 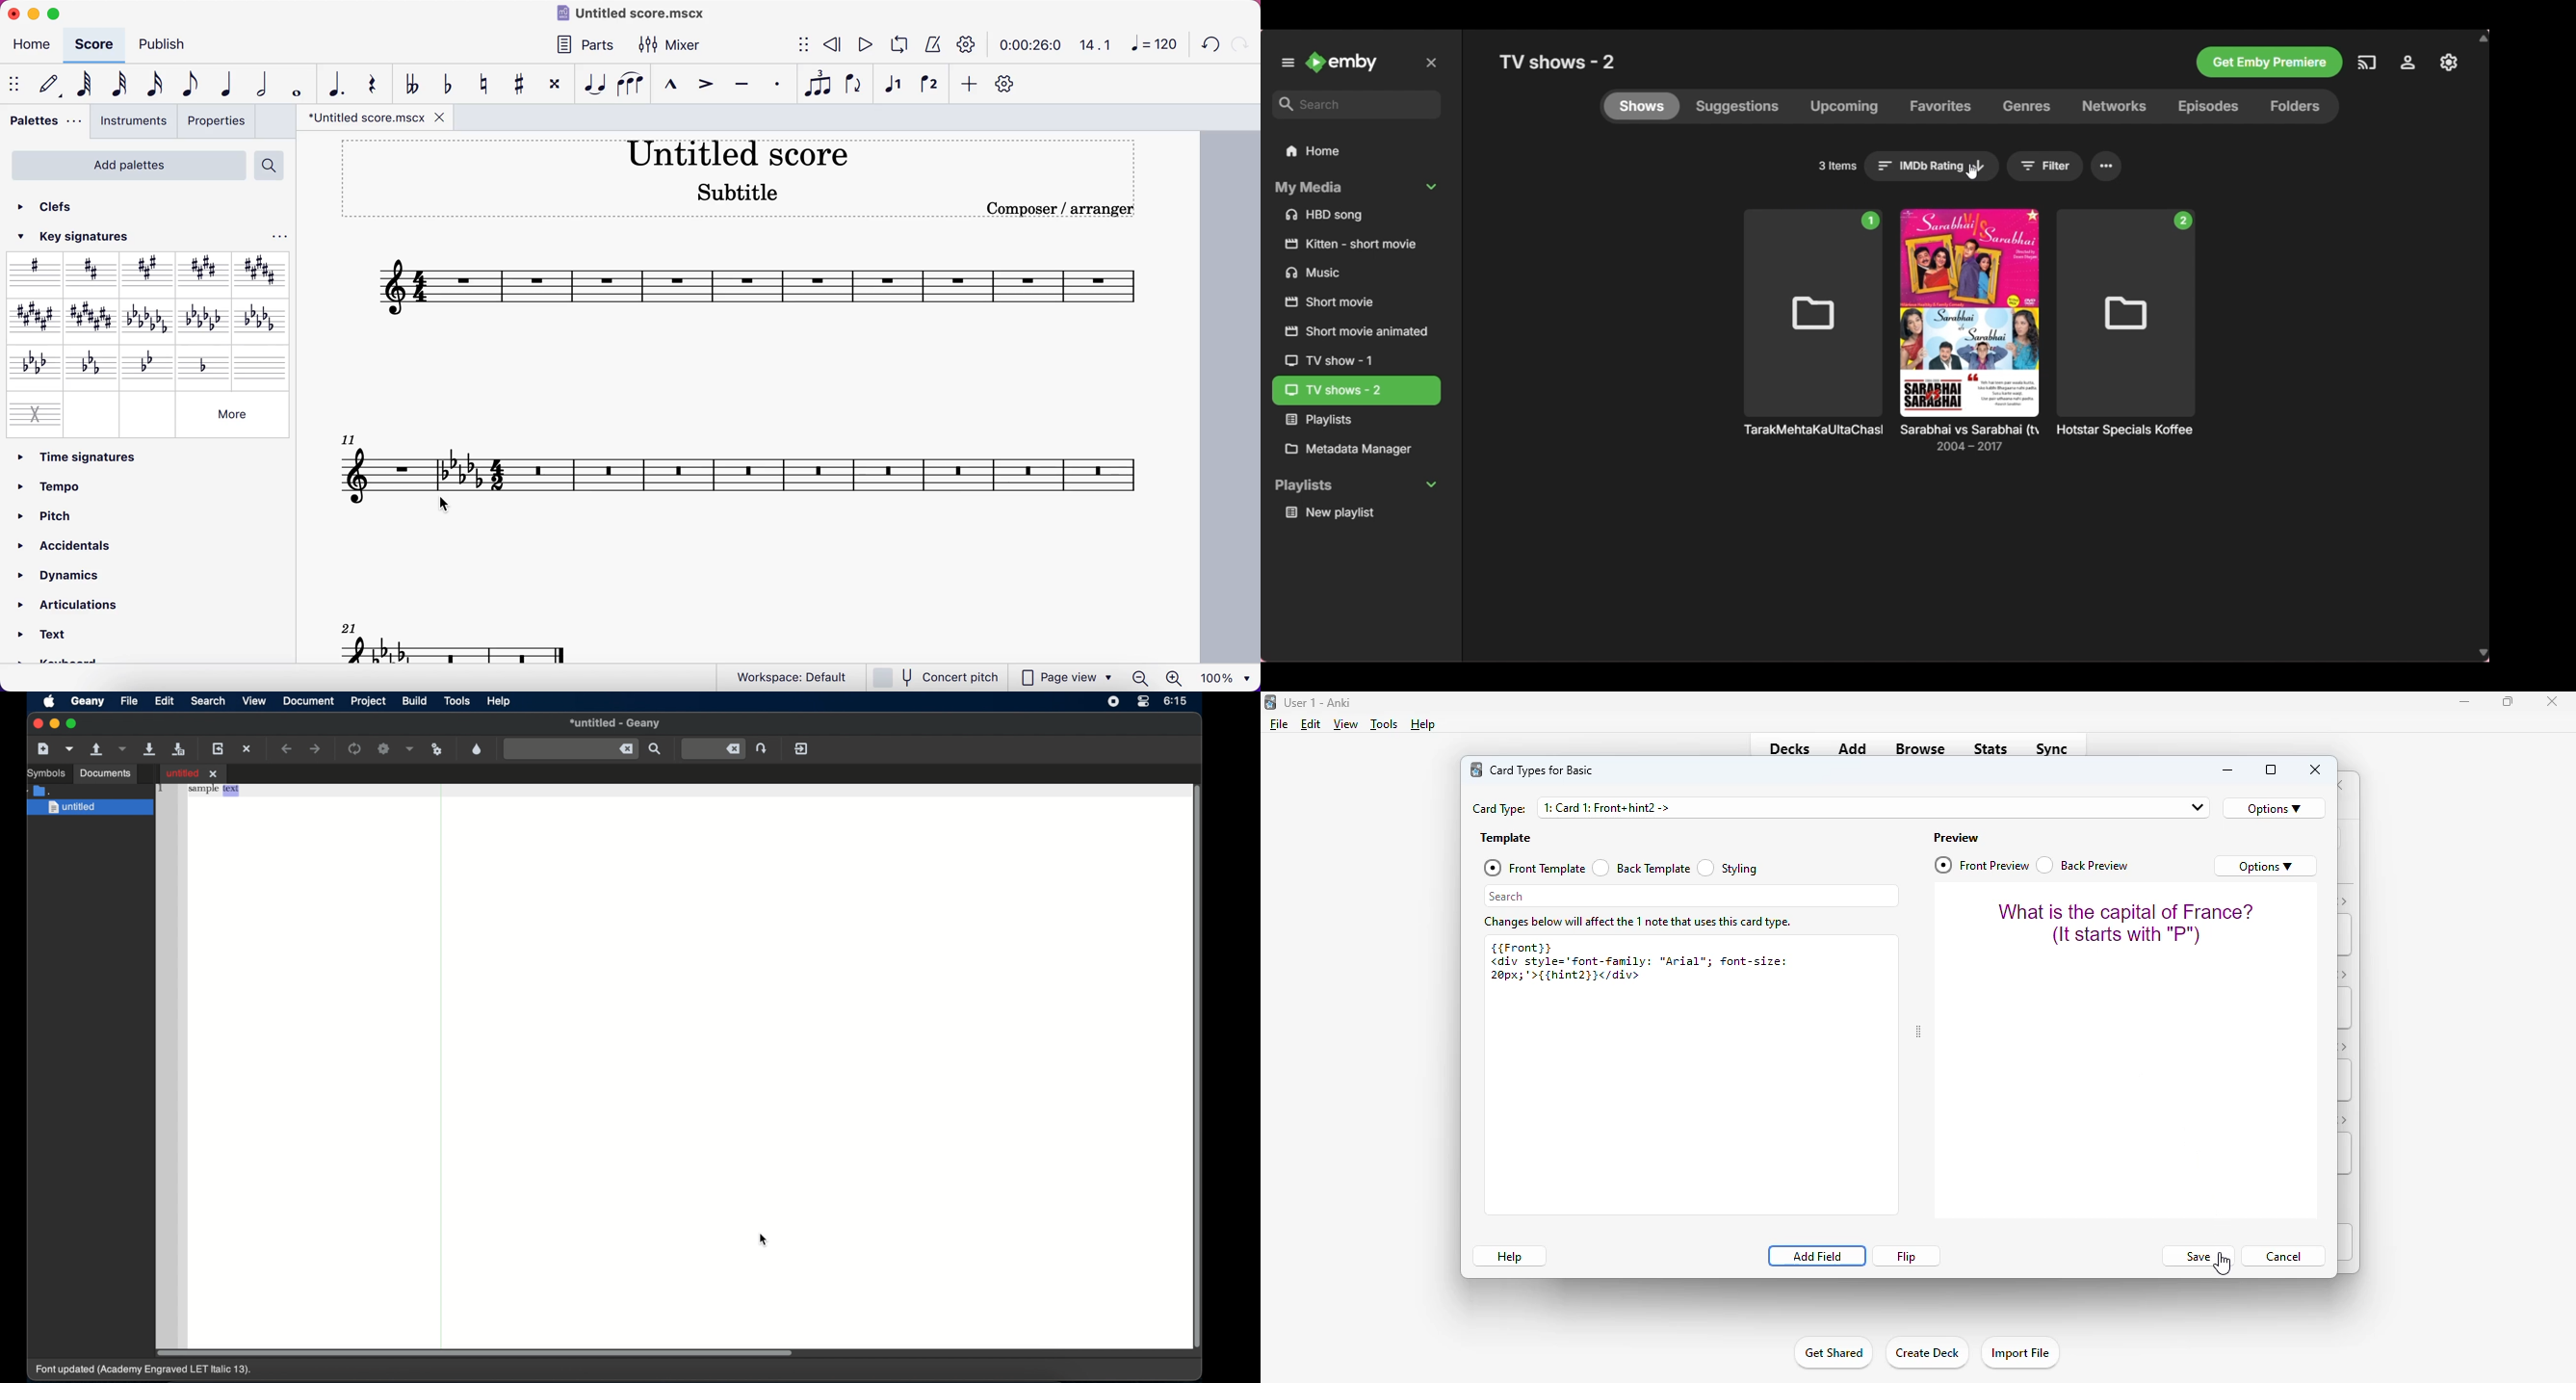 What do you see at coordinates (1920, 748) in the screenshot?
I see `browse` at bounding box center [1920, 748].